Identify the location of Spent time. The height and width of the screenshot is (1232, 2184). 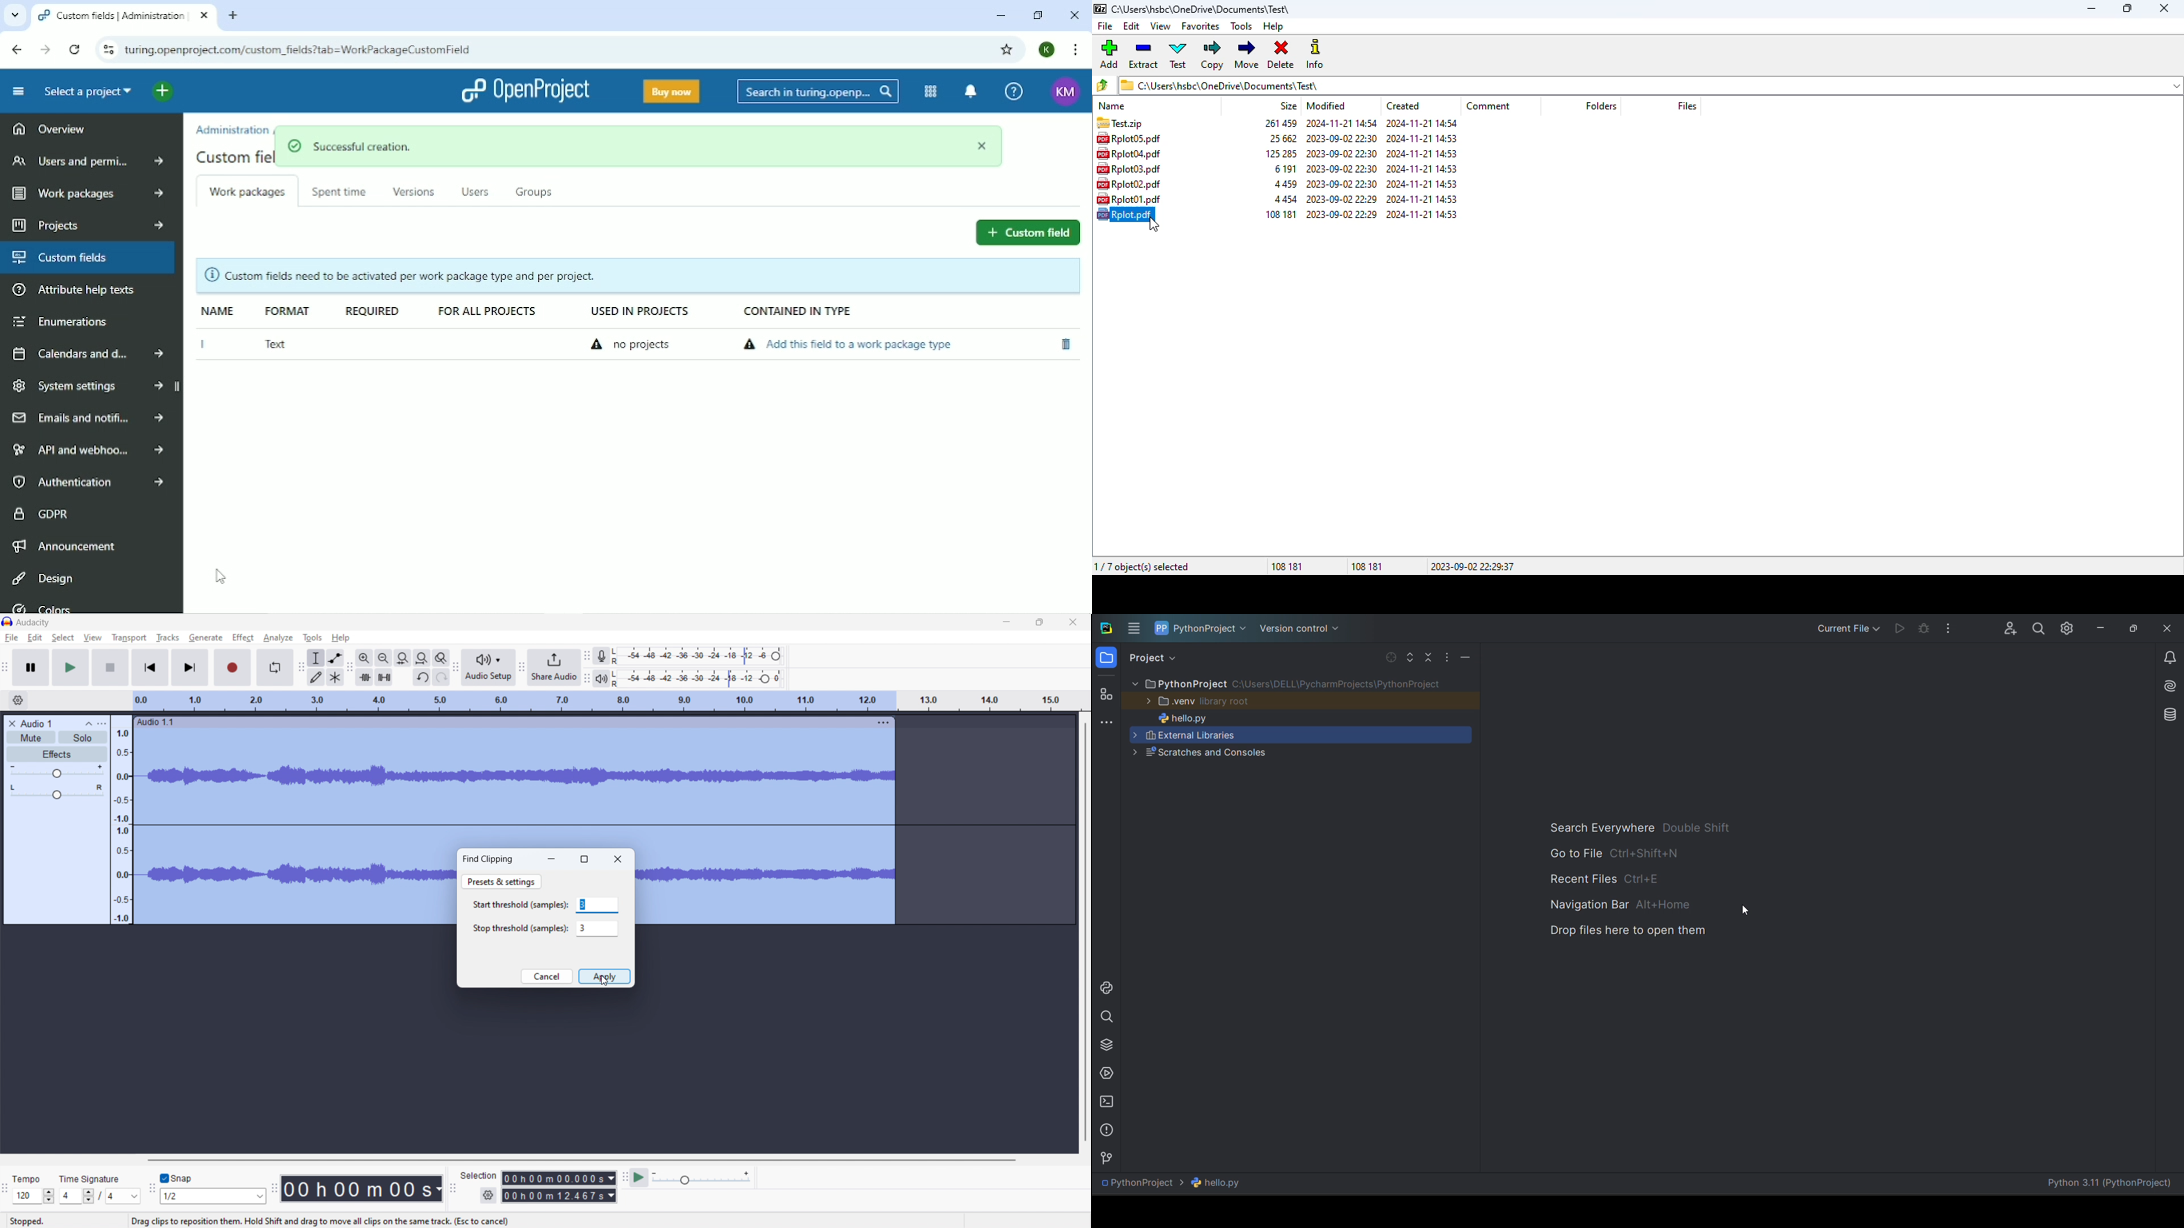
(342, 193).